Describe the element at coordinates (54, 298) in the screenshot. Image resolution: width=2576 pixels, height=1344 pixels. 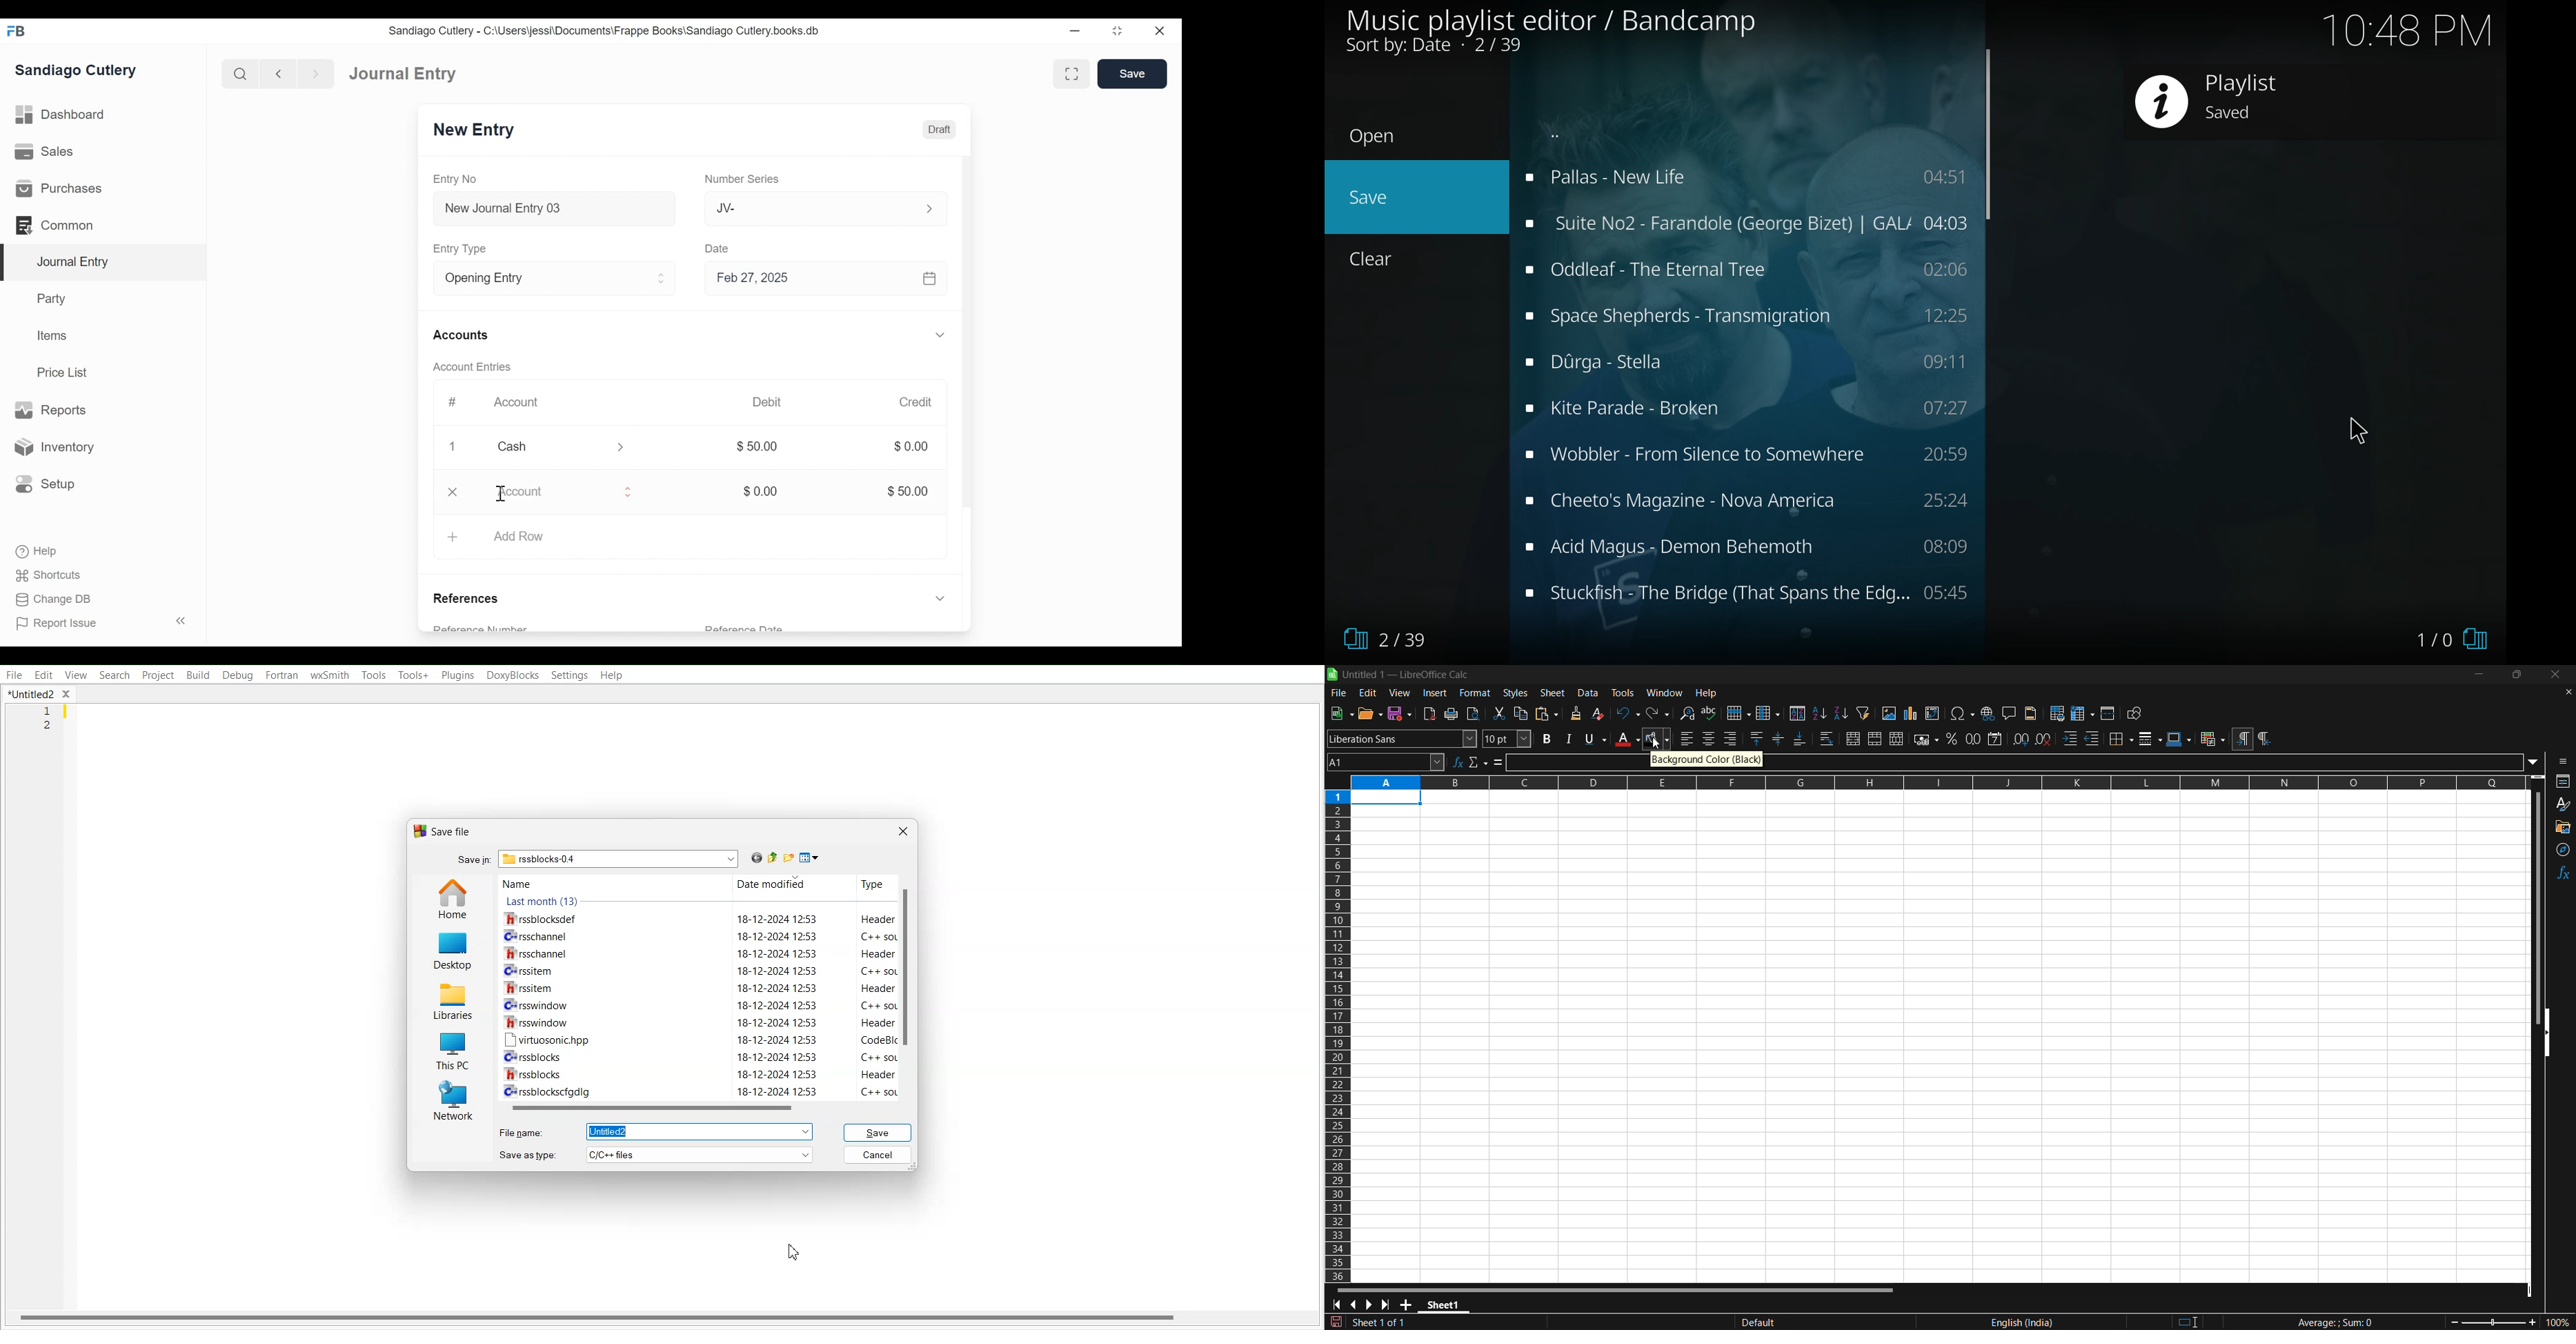
I see `Party` at that location.